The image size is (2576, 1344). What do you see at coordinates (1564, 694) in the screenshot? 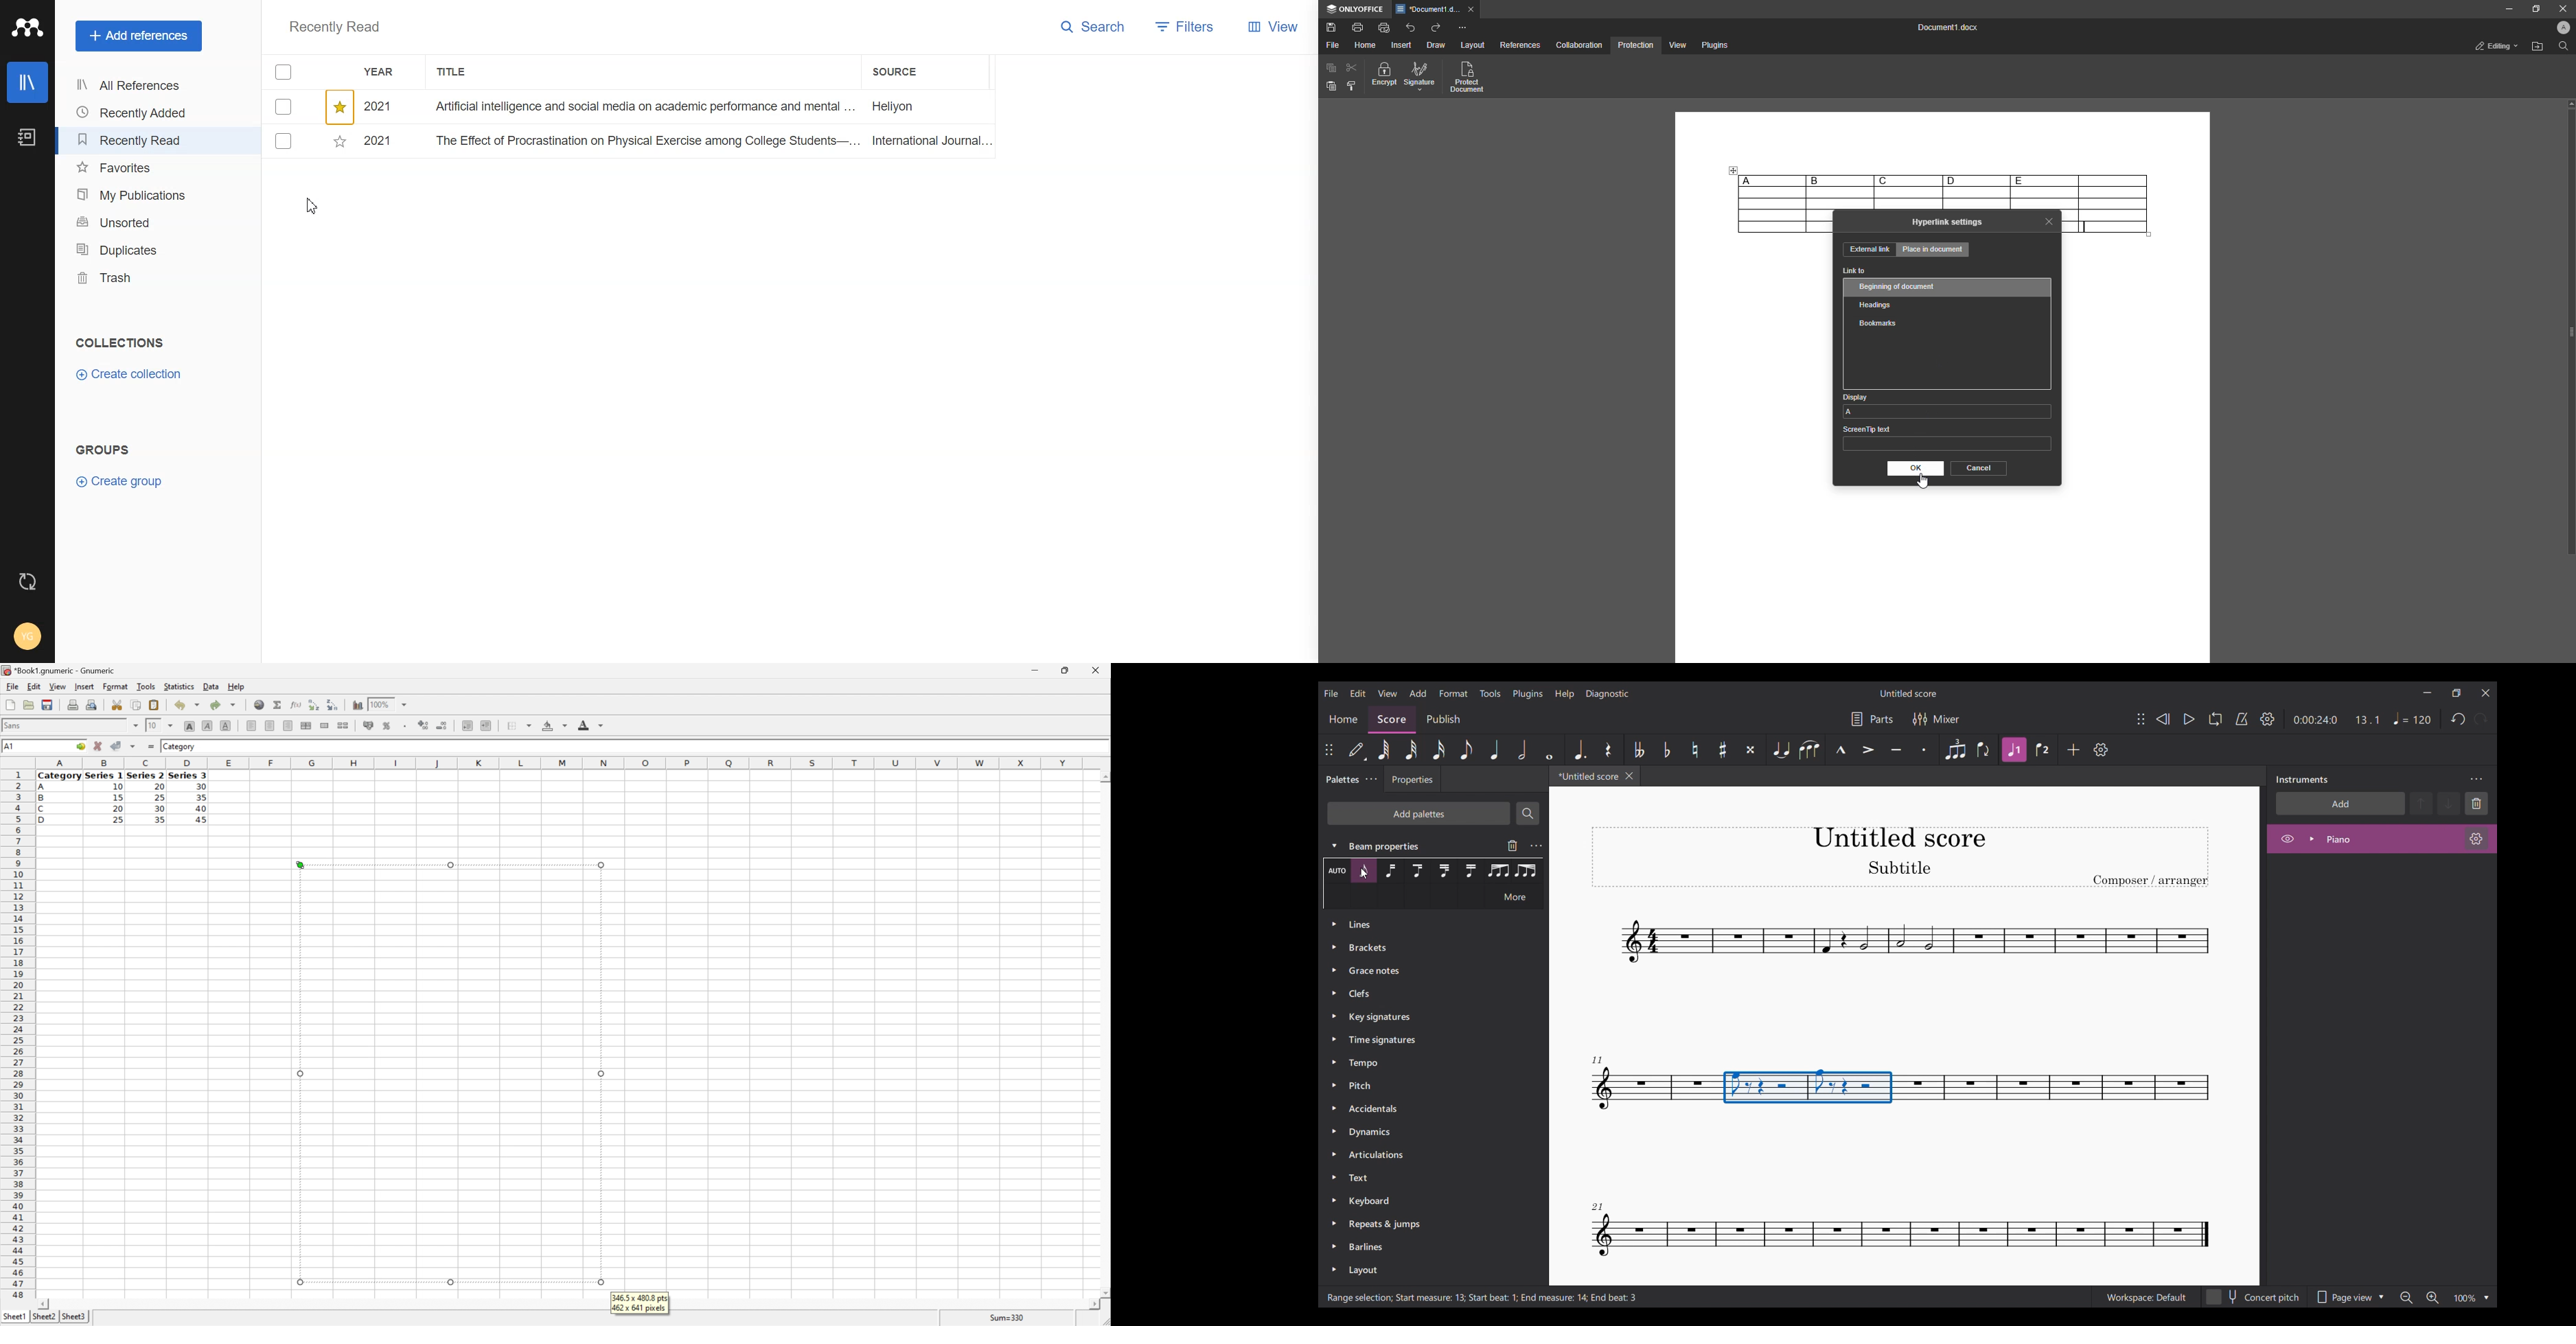
I see `Help menu` at bounding box center [1564, 694].